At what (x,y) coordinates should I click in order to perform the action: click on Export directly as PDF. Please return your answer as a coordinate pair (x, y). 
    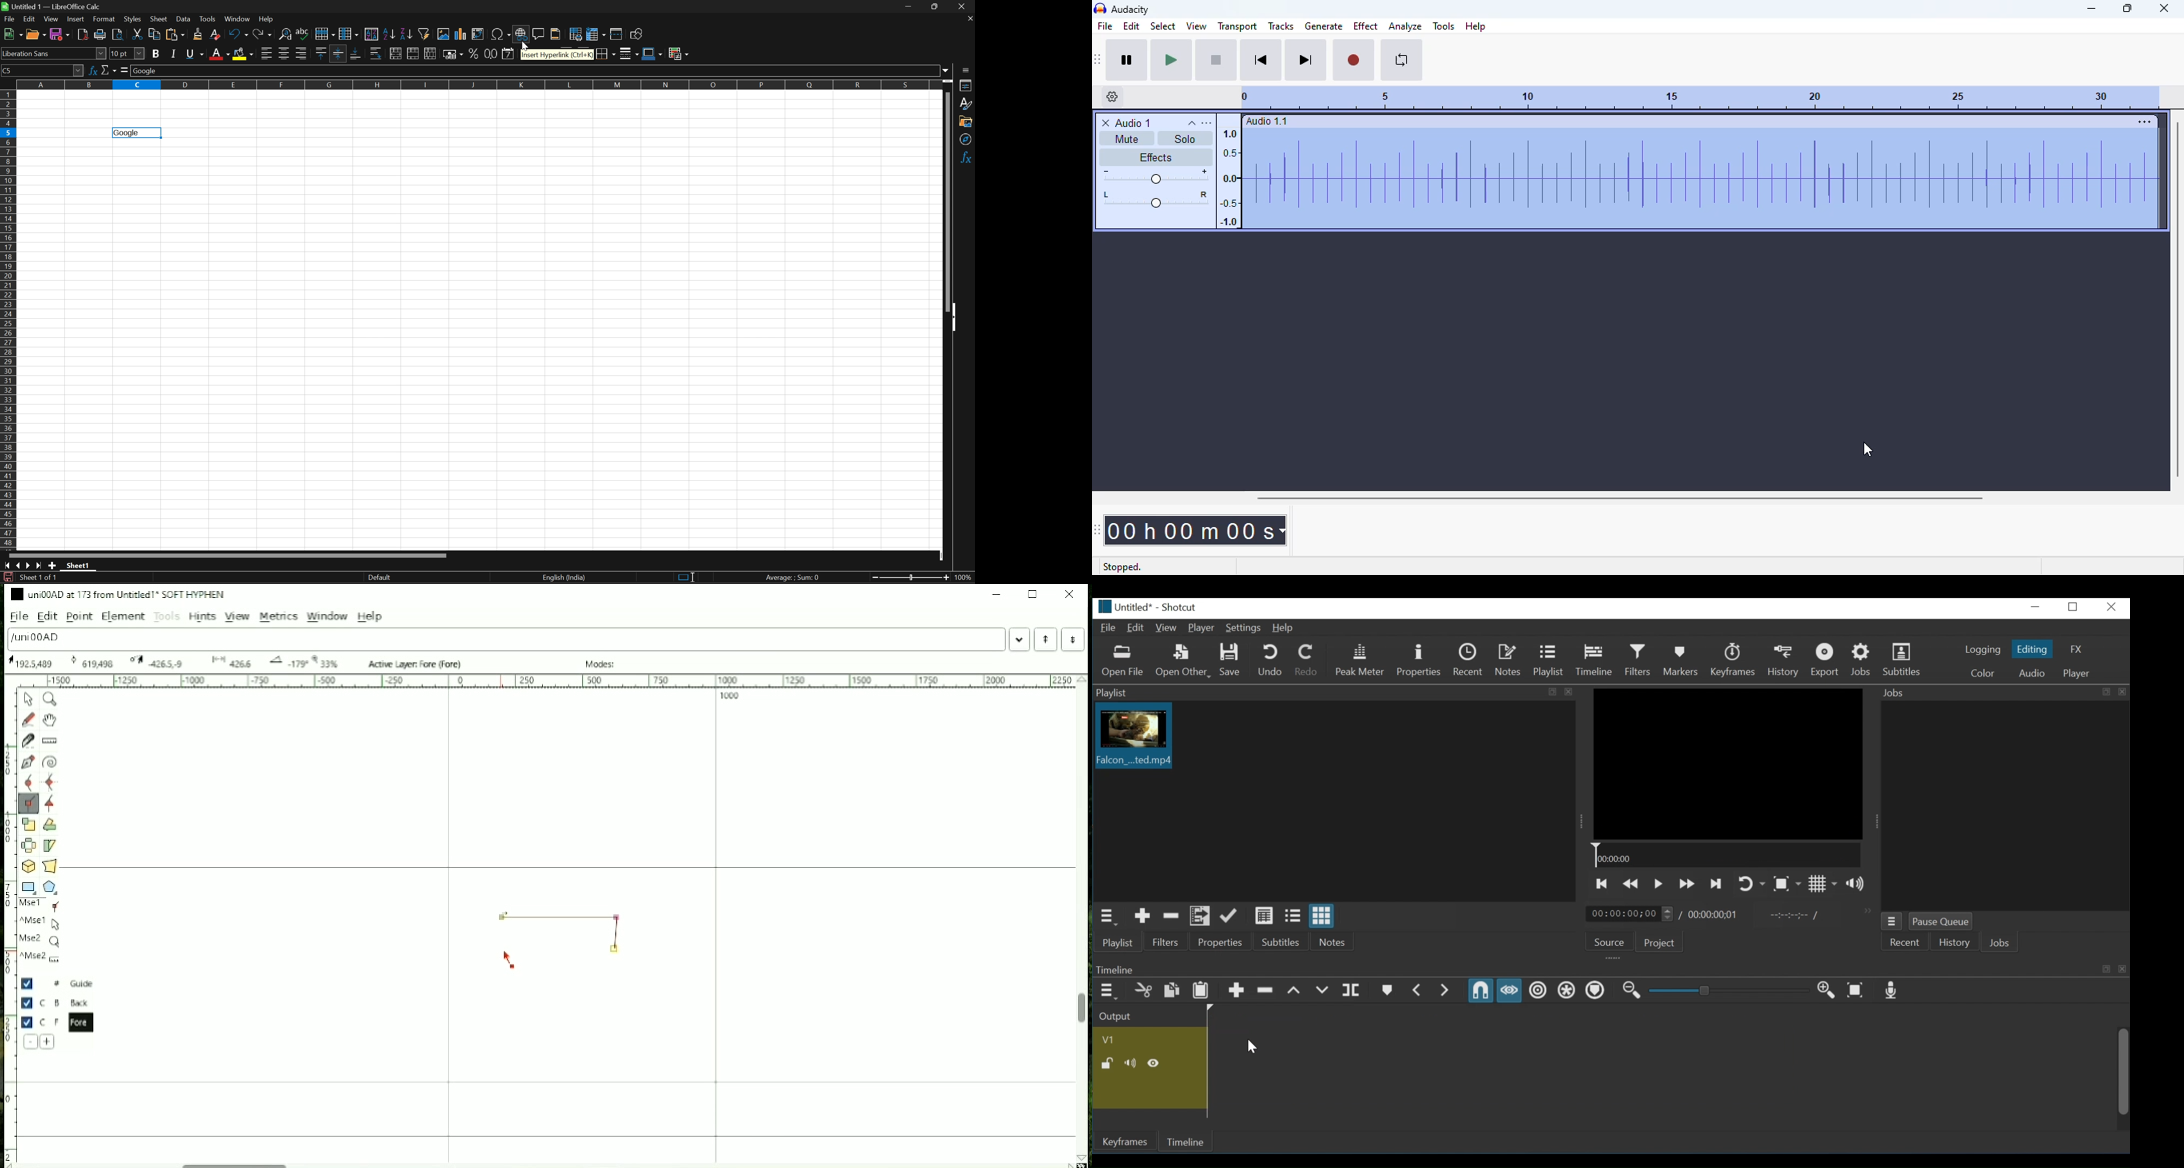
    Looking at the image, I should click on (83, 34).